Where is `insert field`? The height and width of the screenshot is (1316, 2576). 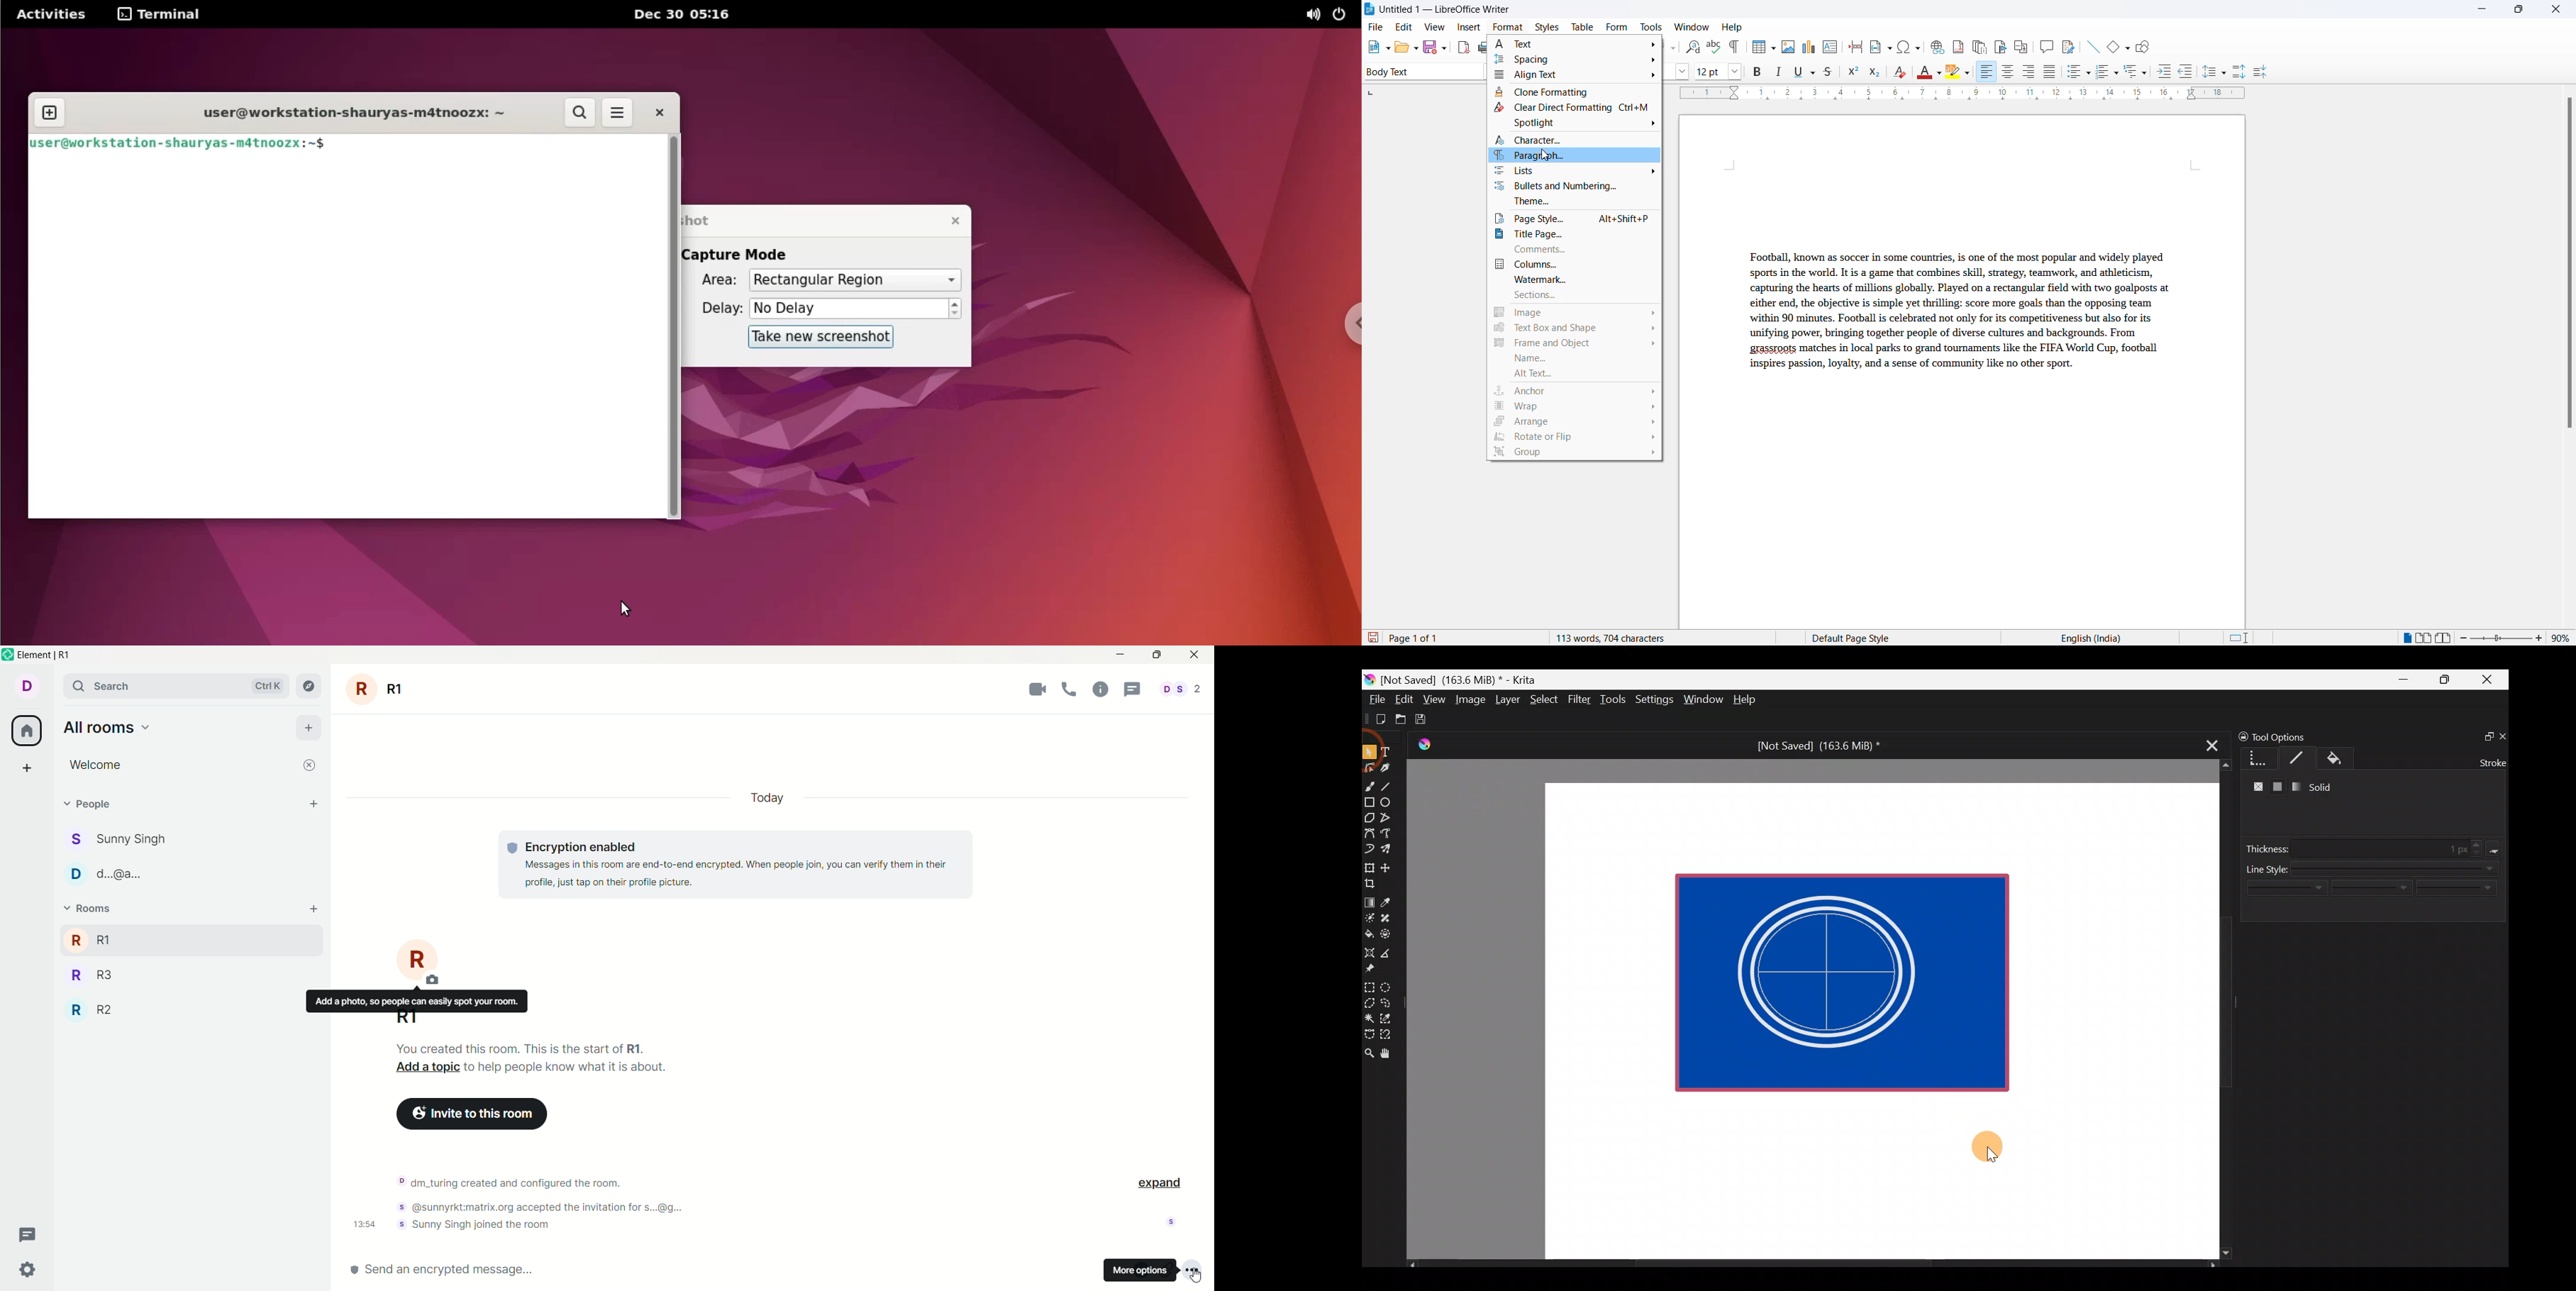 insert field is located at coordinates (1880, 45).